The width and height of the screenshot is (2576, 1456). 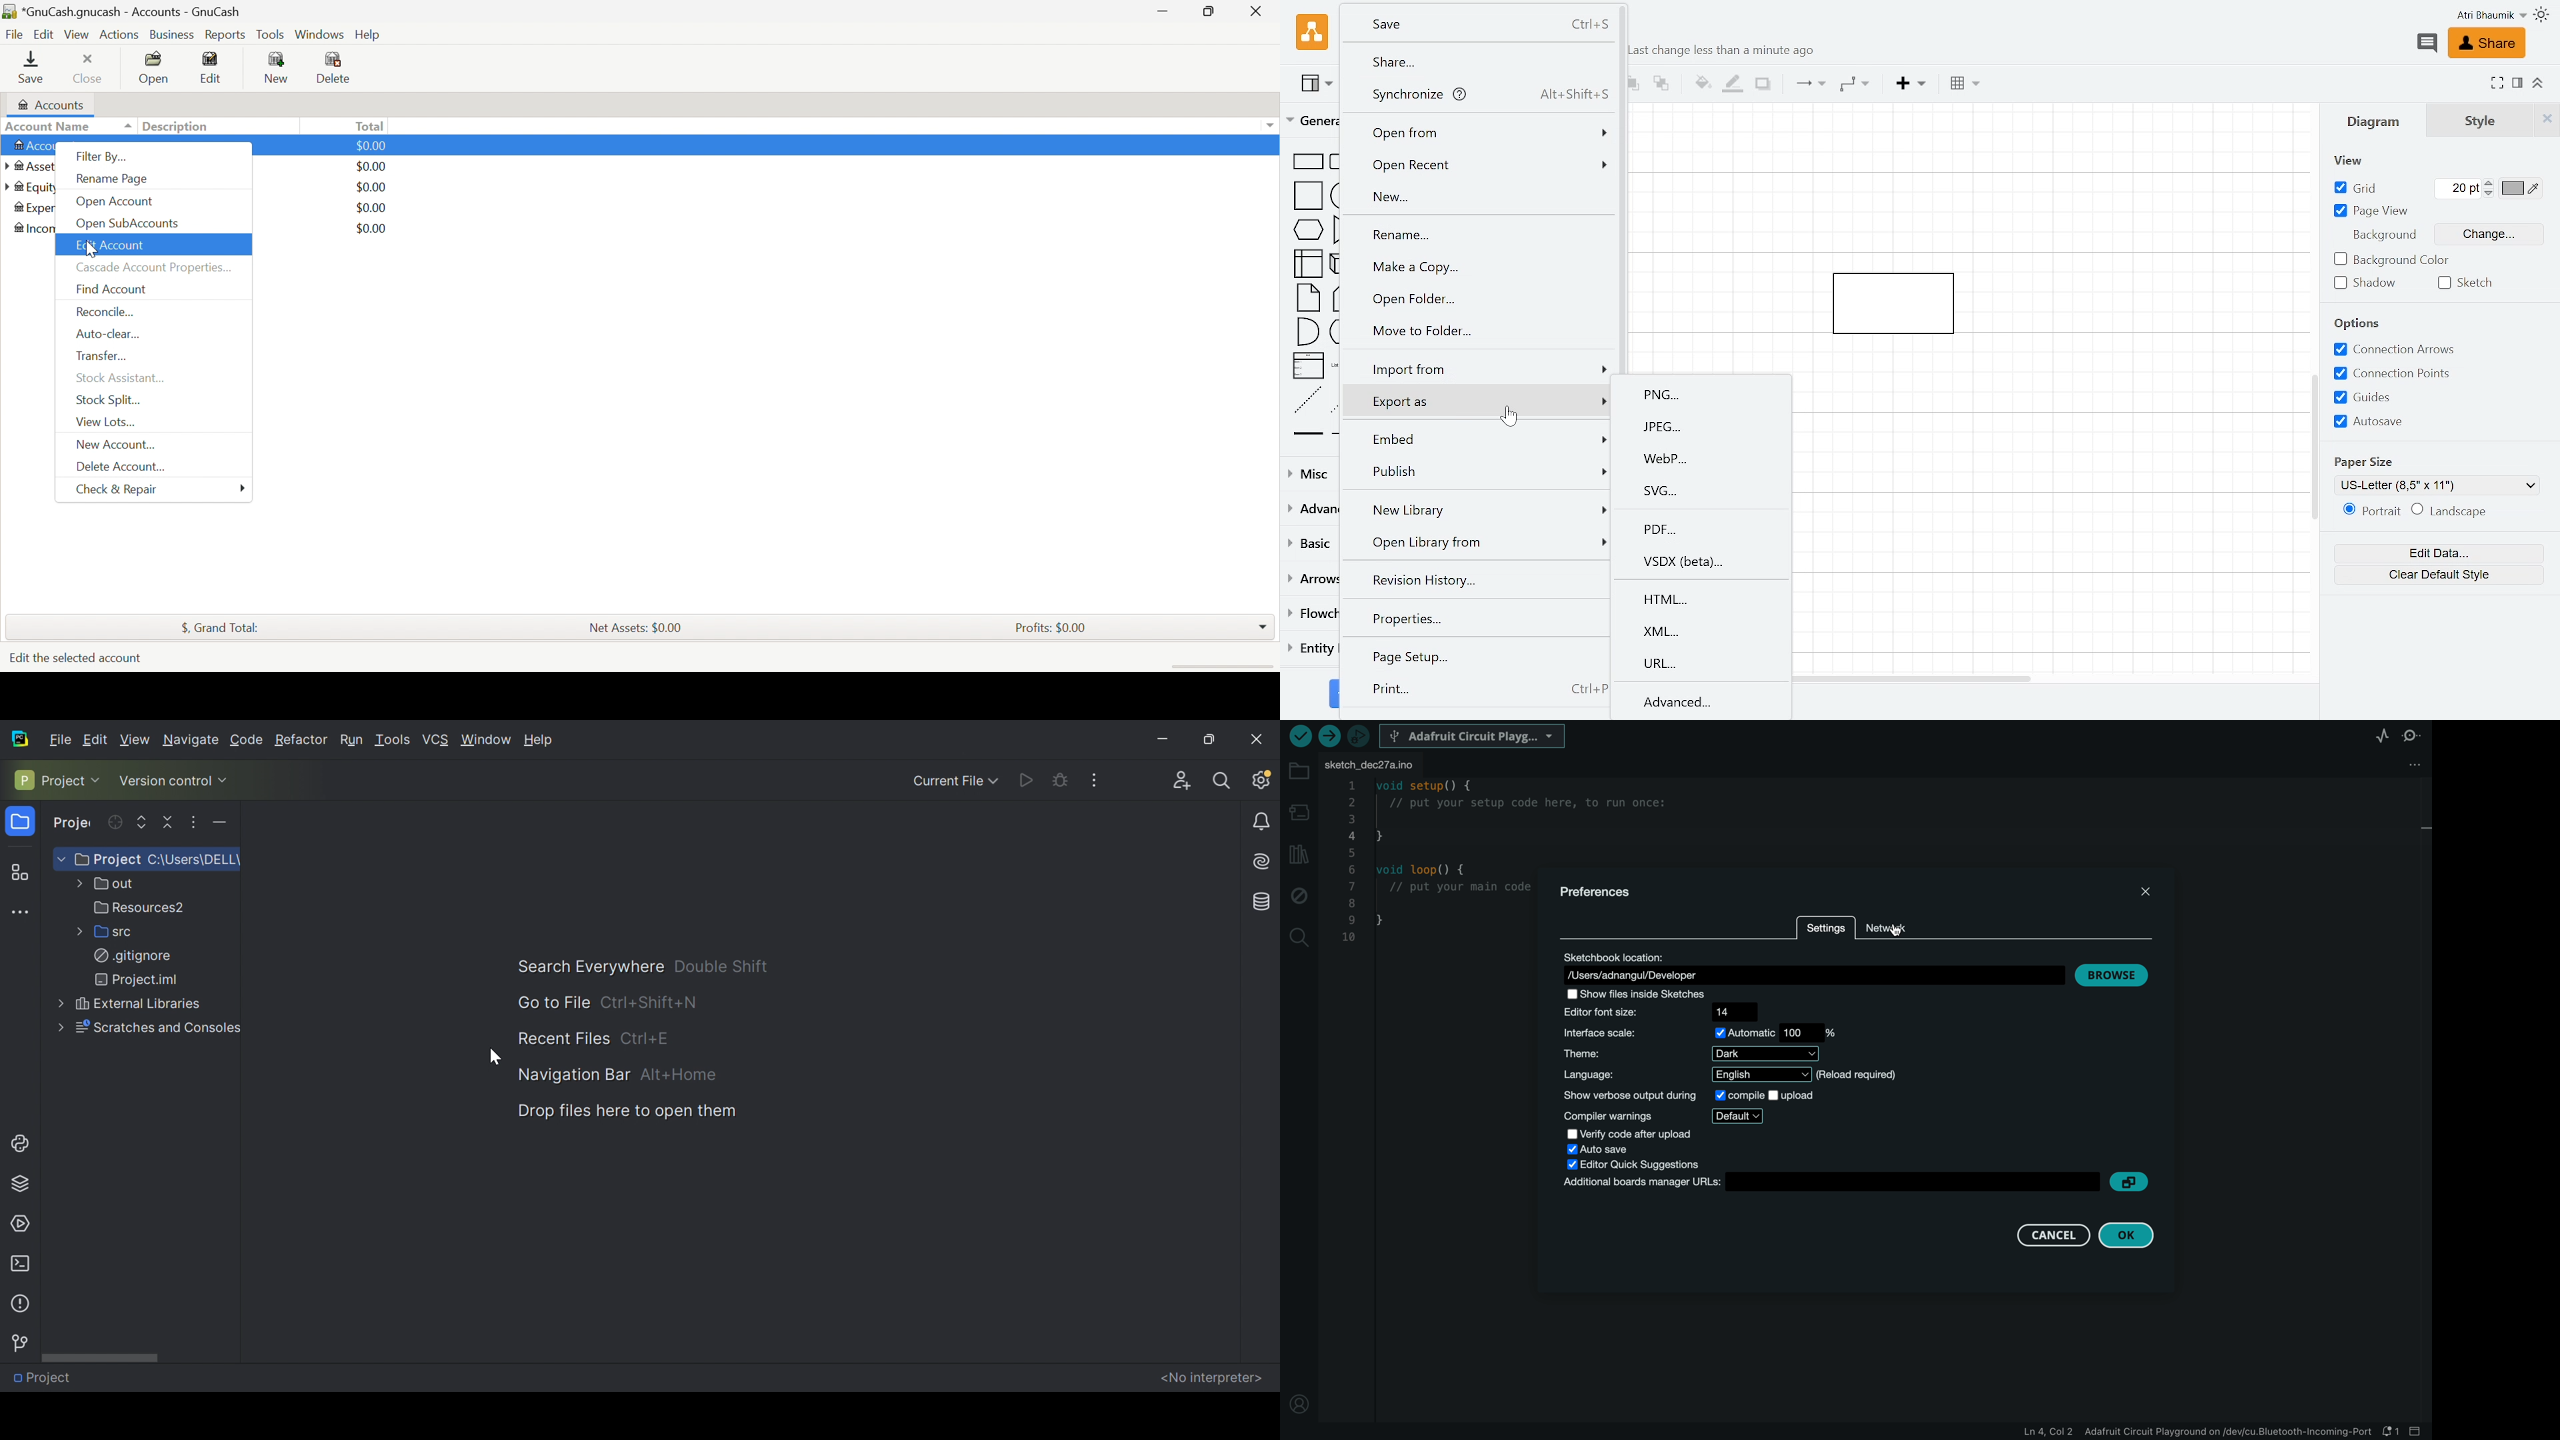 What do you see at coordinates (77, 35) in the screenshot?
I see `View` at bounding box center [77, 35].